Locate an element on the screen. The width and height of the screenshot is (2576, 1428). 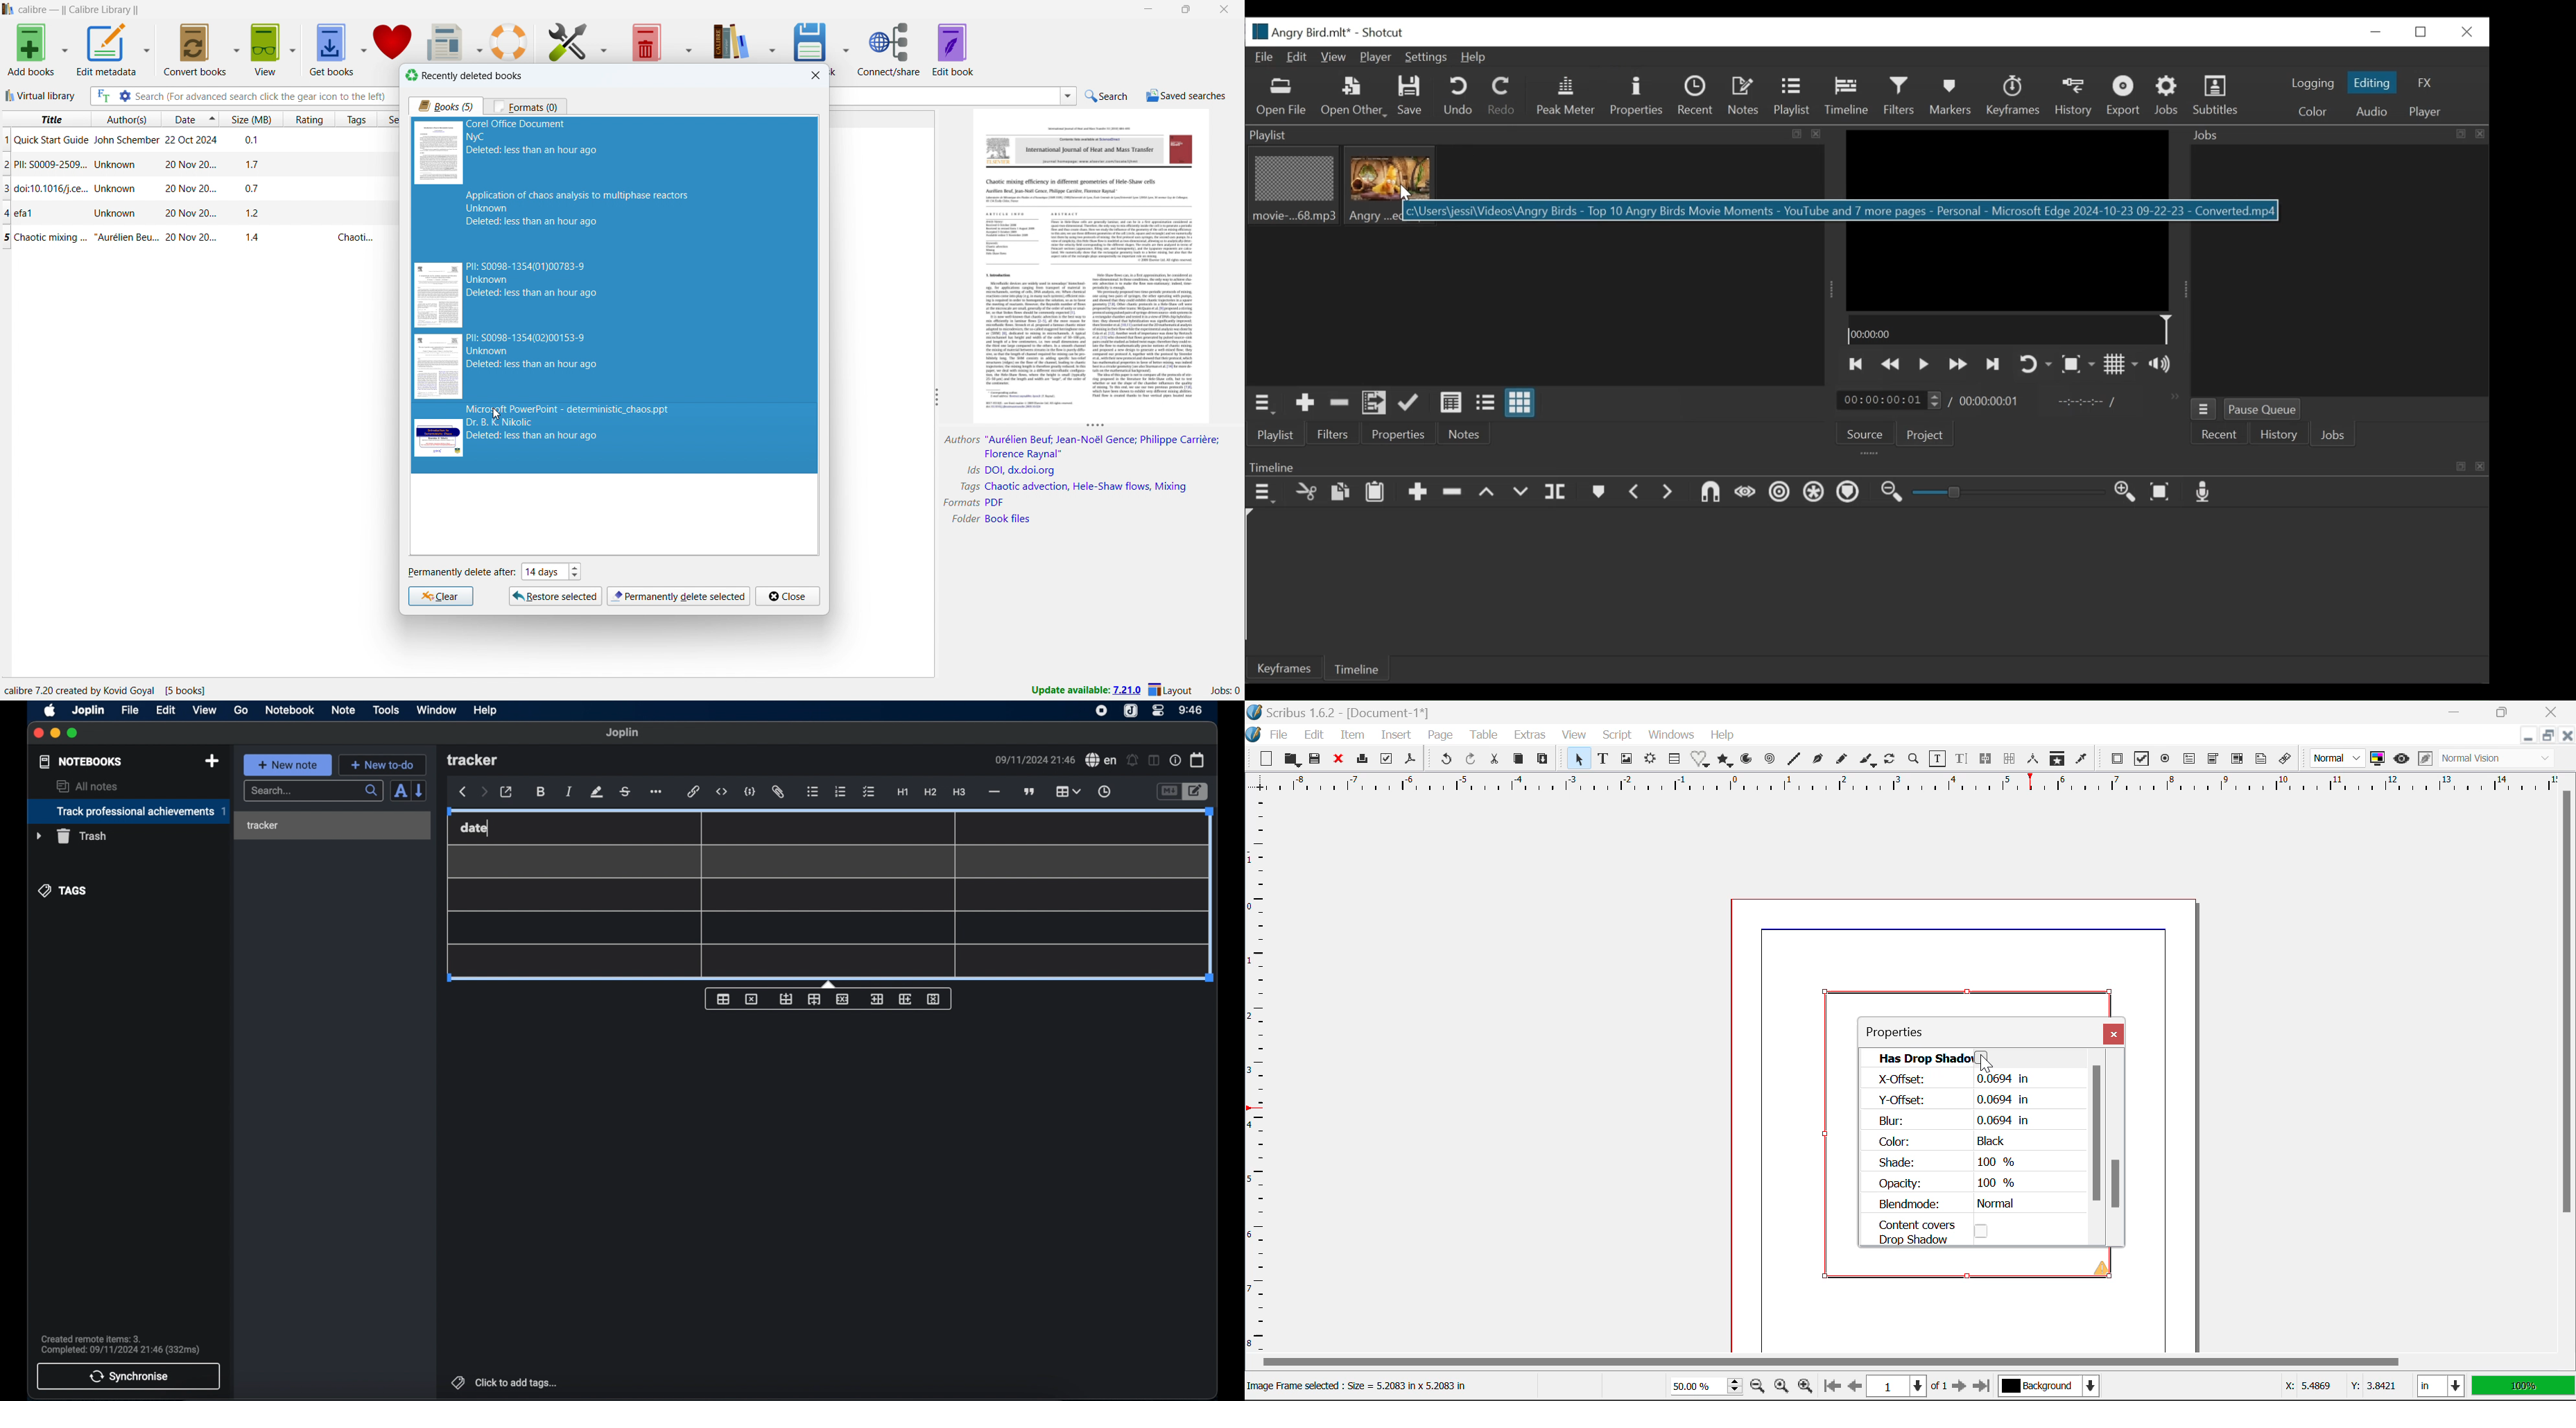
track professional achievements is located at coordinates (128, 811).